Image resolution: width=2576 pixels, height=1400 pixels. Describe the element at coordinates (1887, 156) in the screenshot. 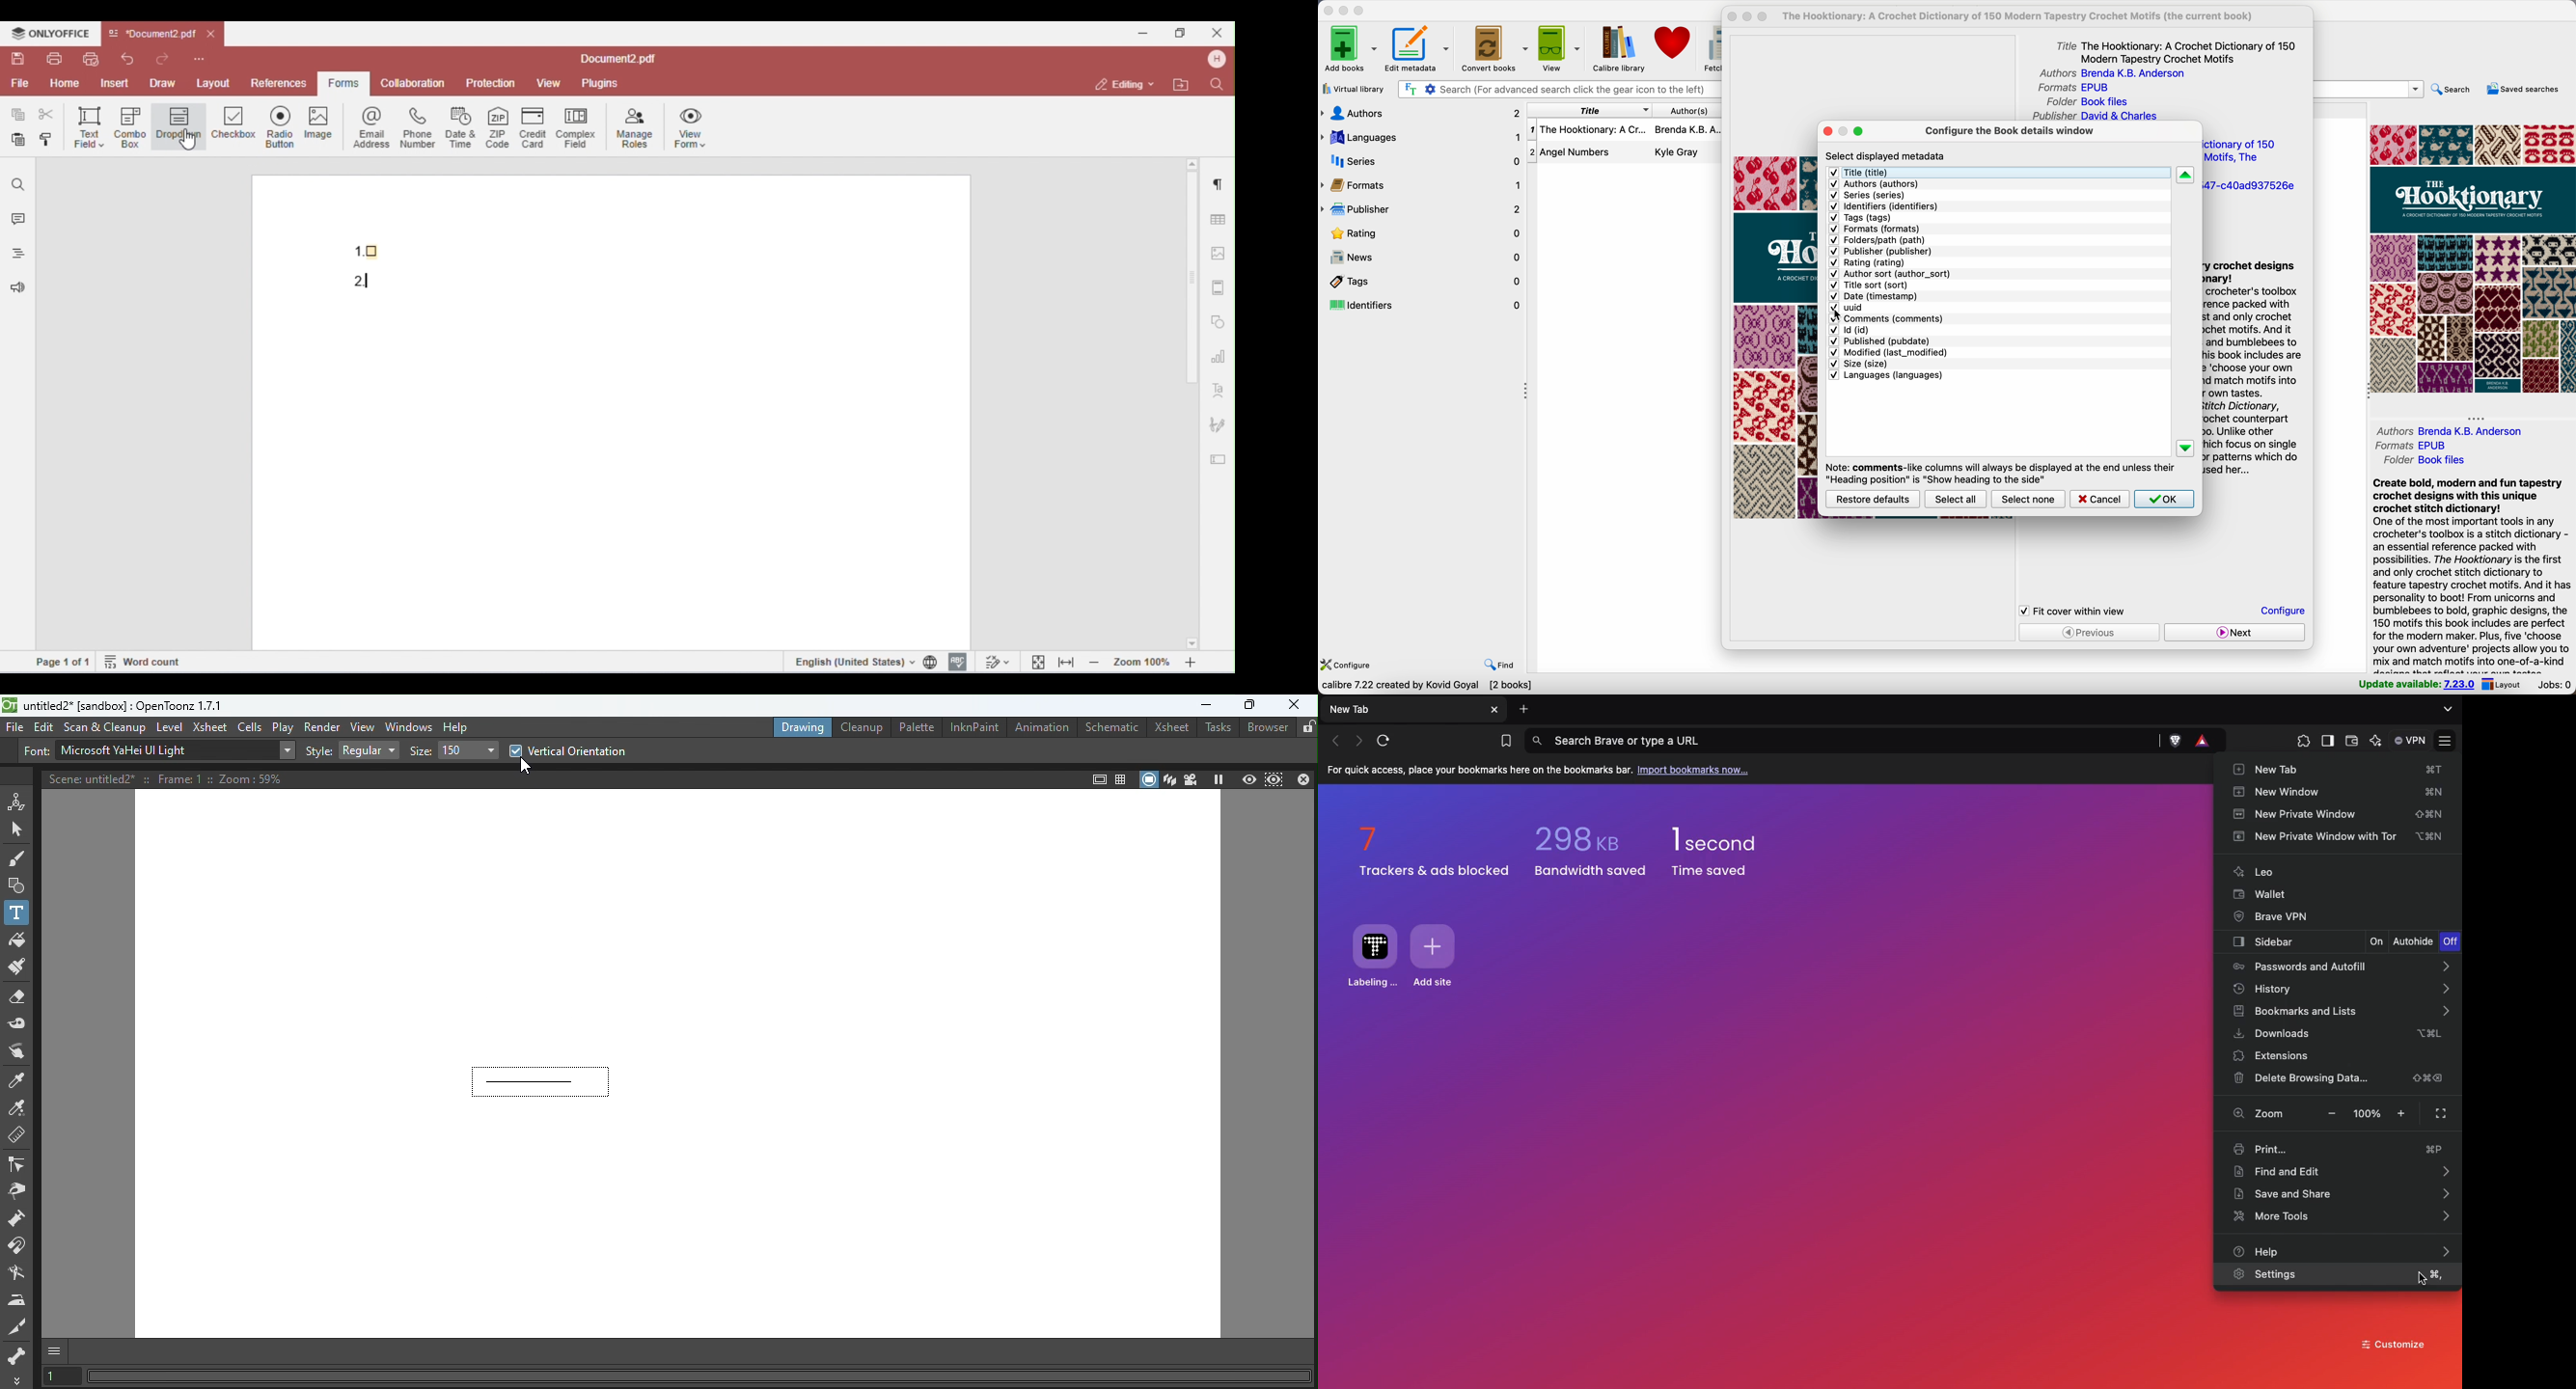

I see `select displayed metadata` at that location.